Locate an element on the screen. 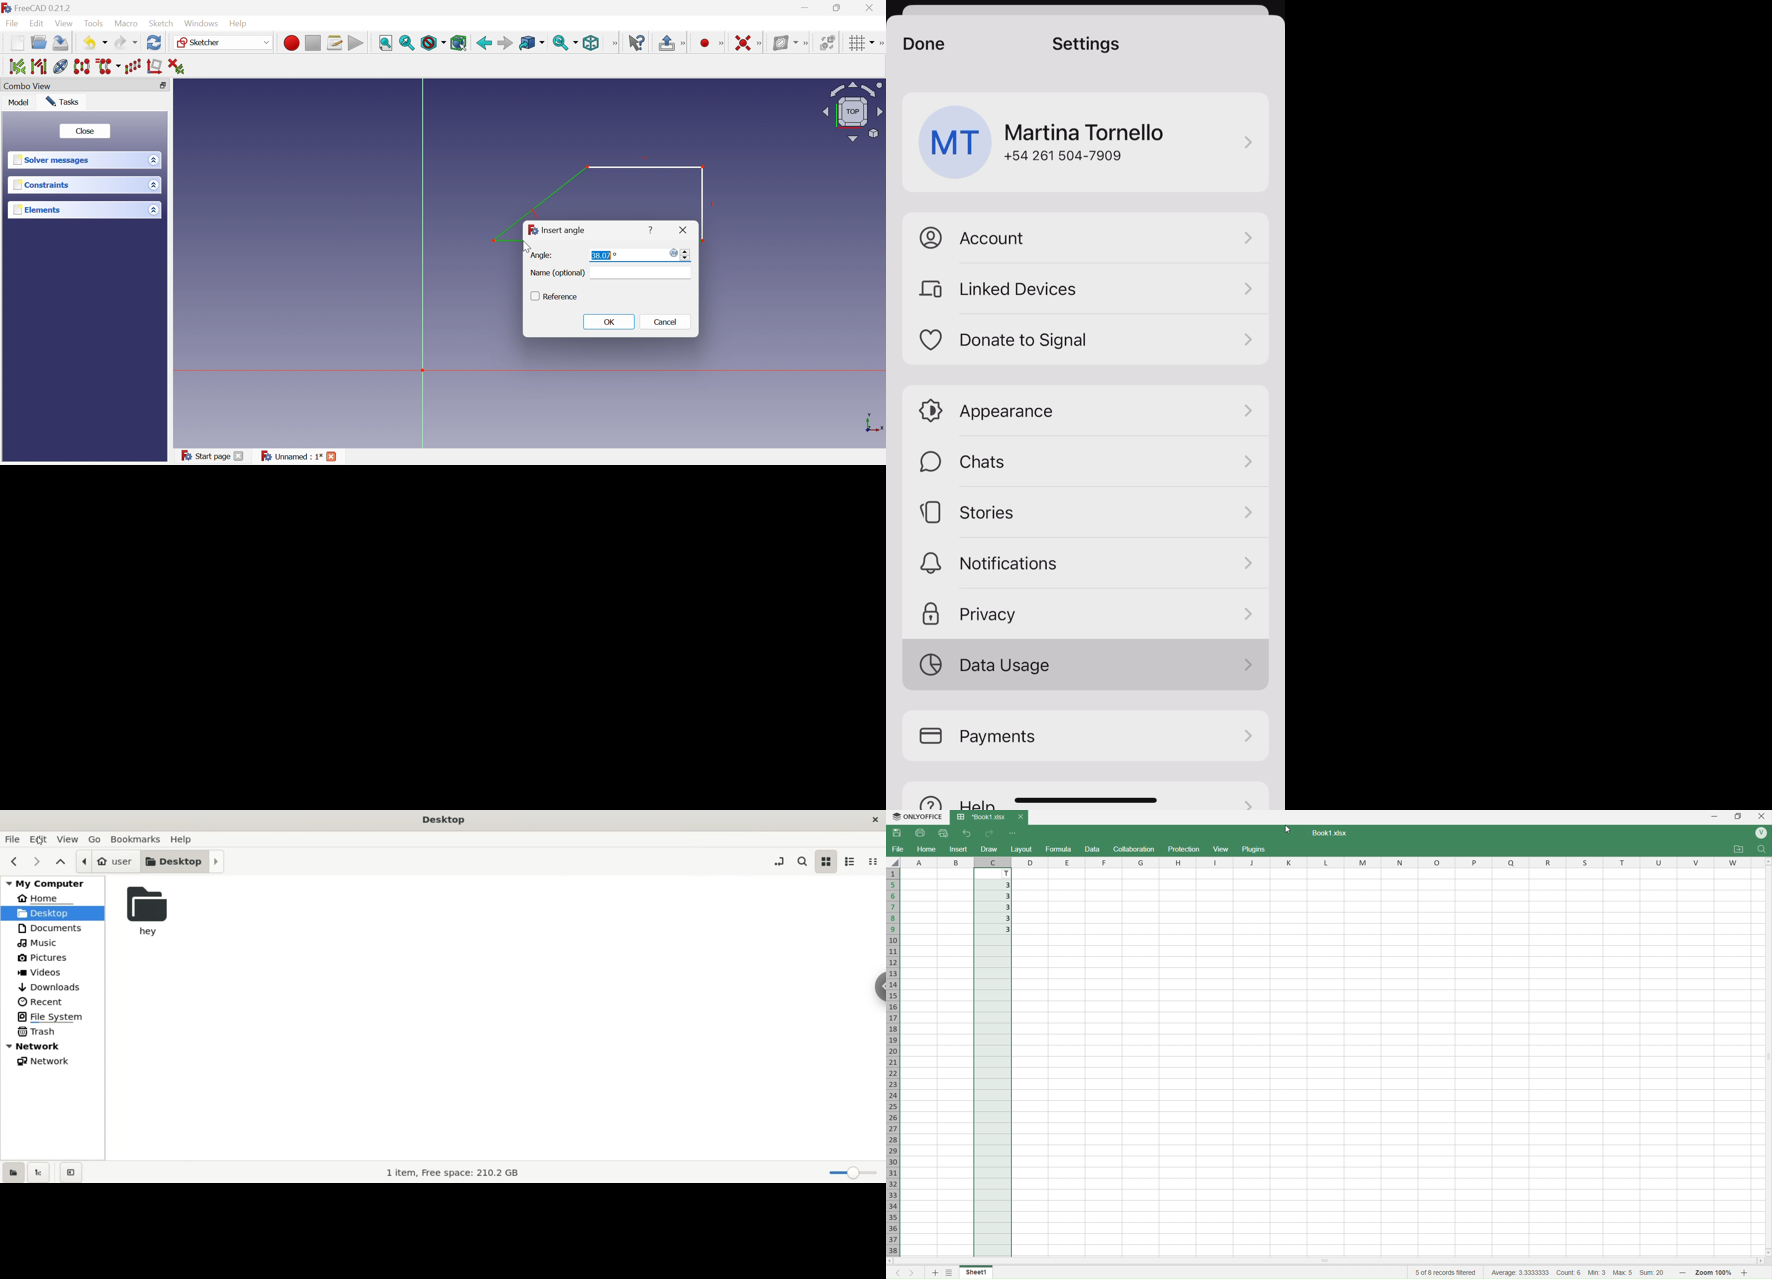 The width and height of the screenshot is (1792, 1288). music is located at coordinates (38, 944).